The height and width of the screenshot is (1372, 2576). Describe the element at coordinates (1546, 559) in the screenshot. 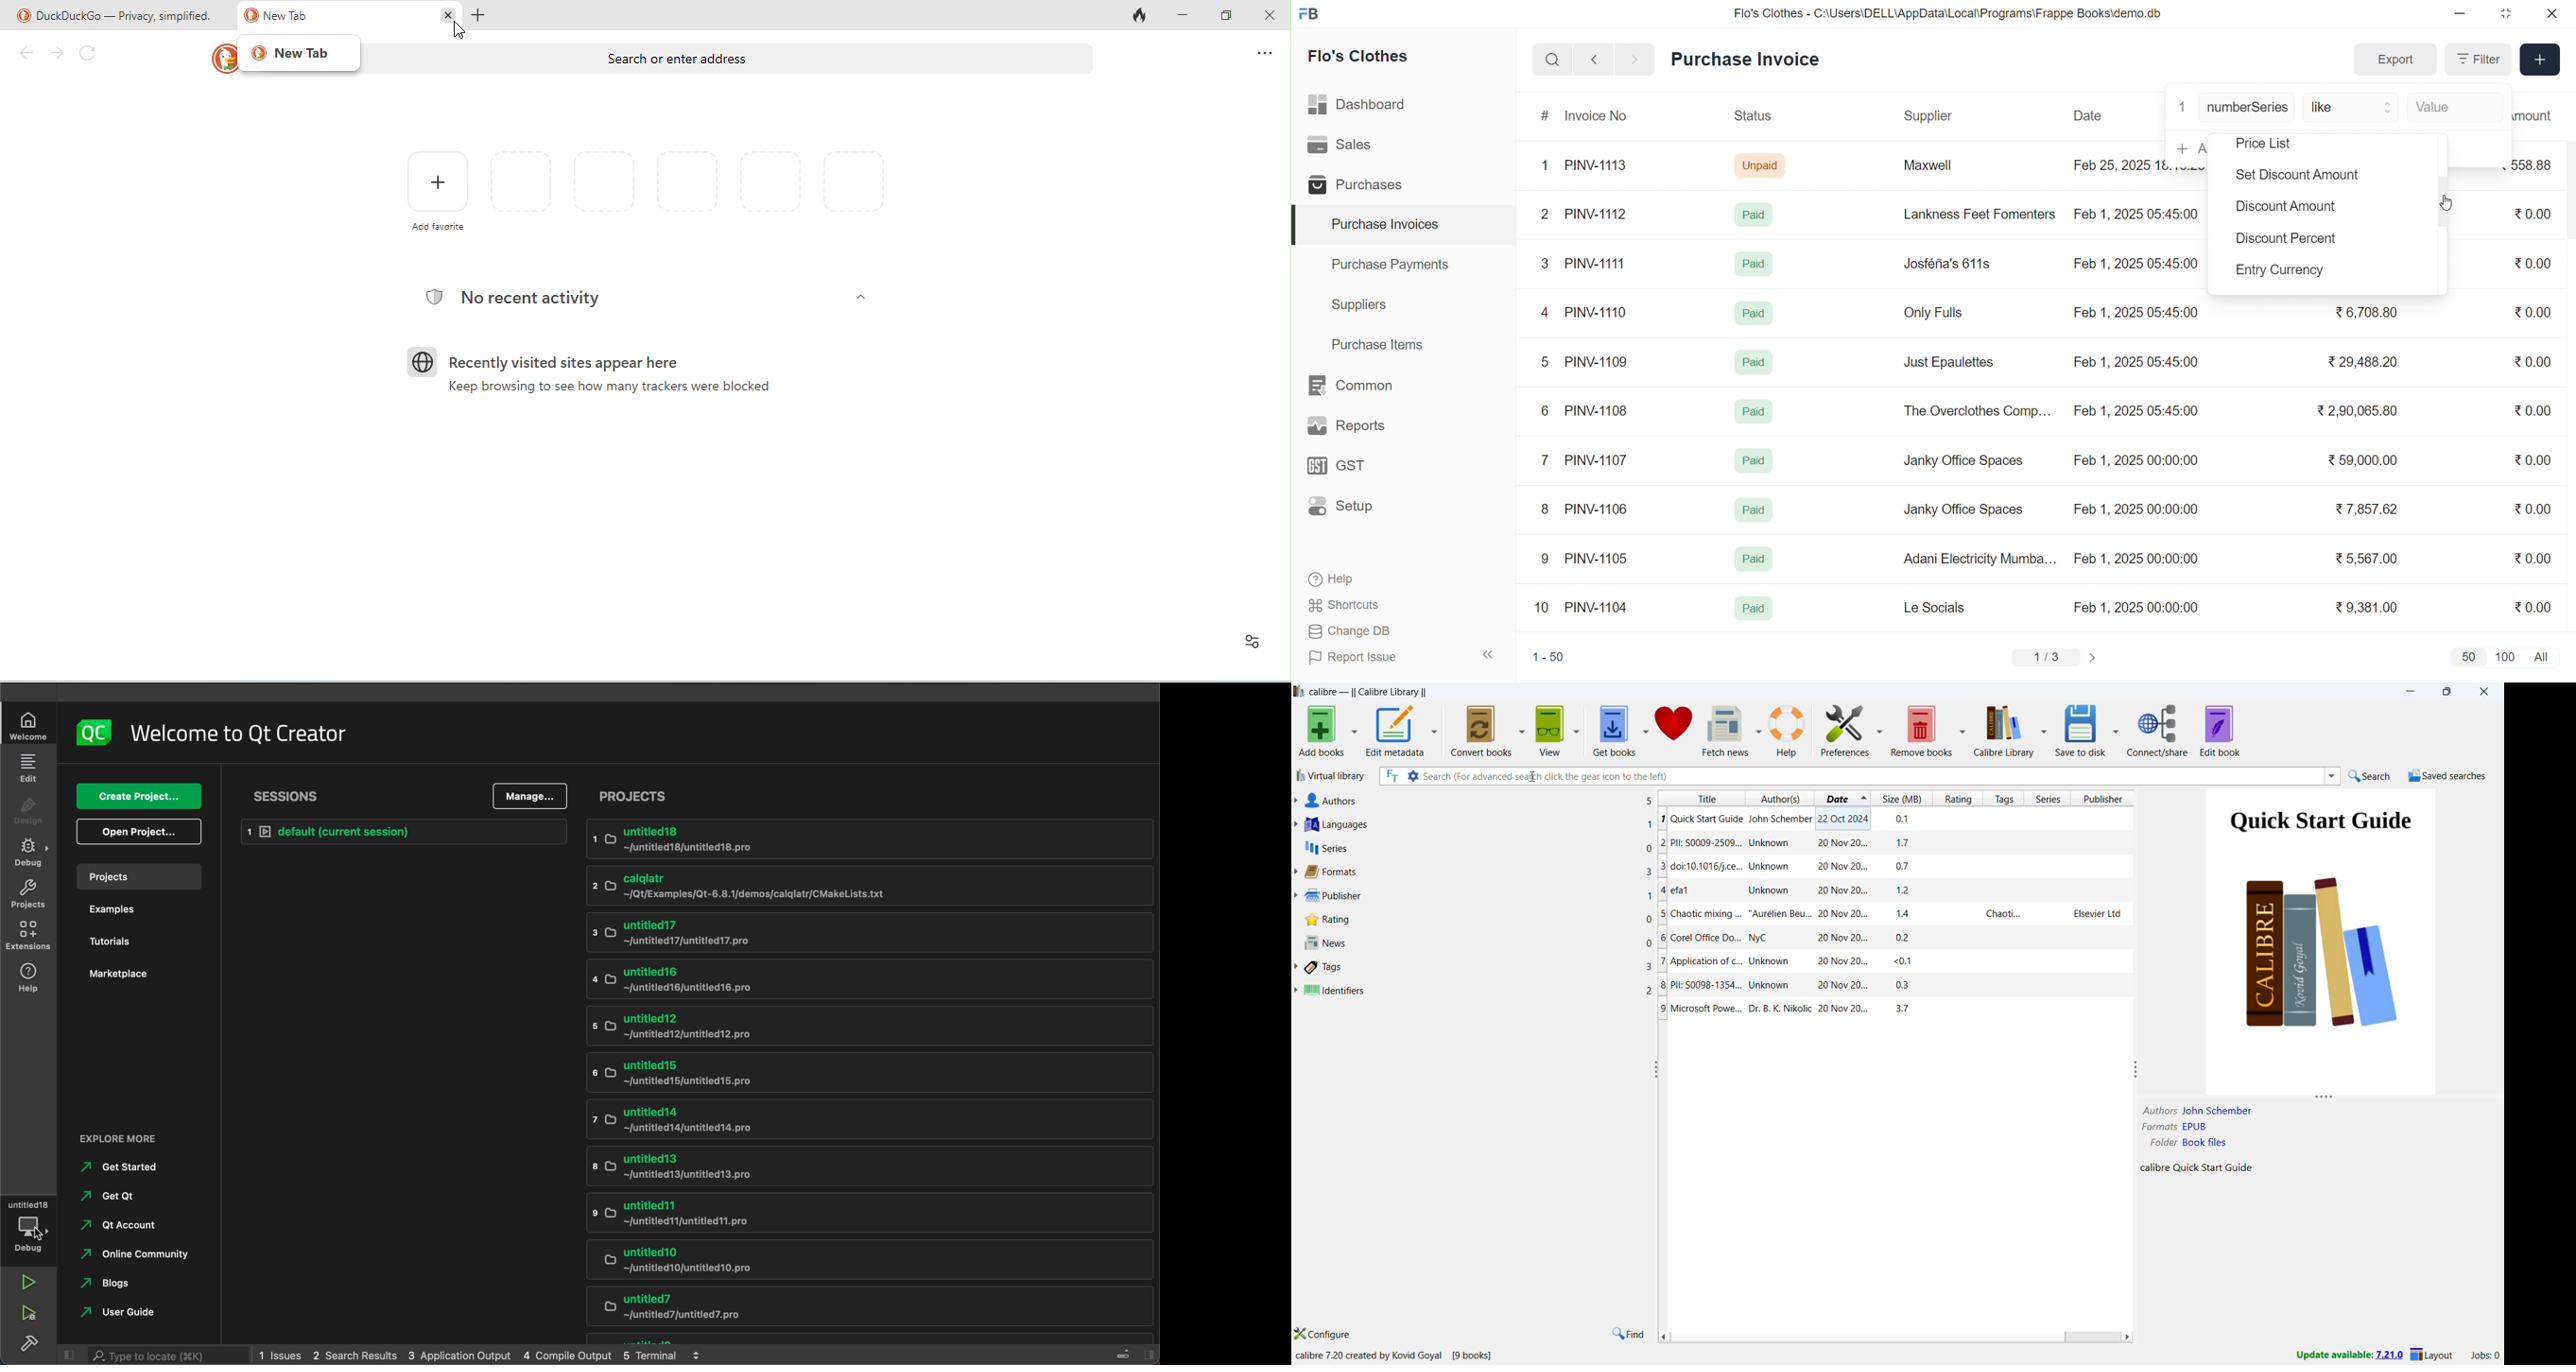

I see `9` at that location.